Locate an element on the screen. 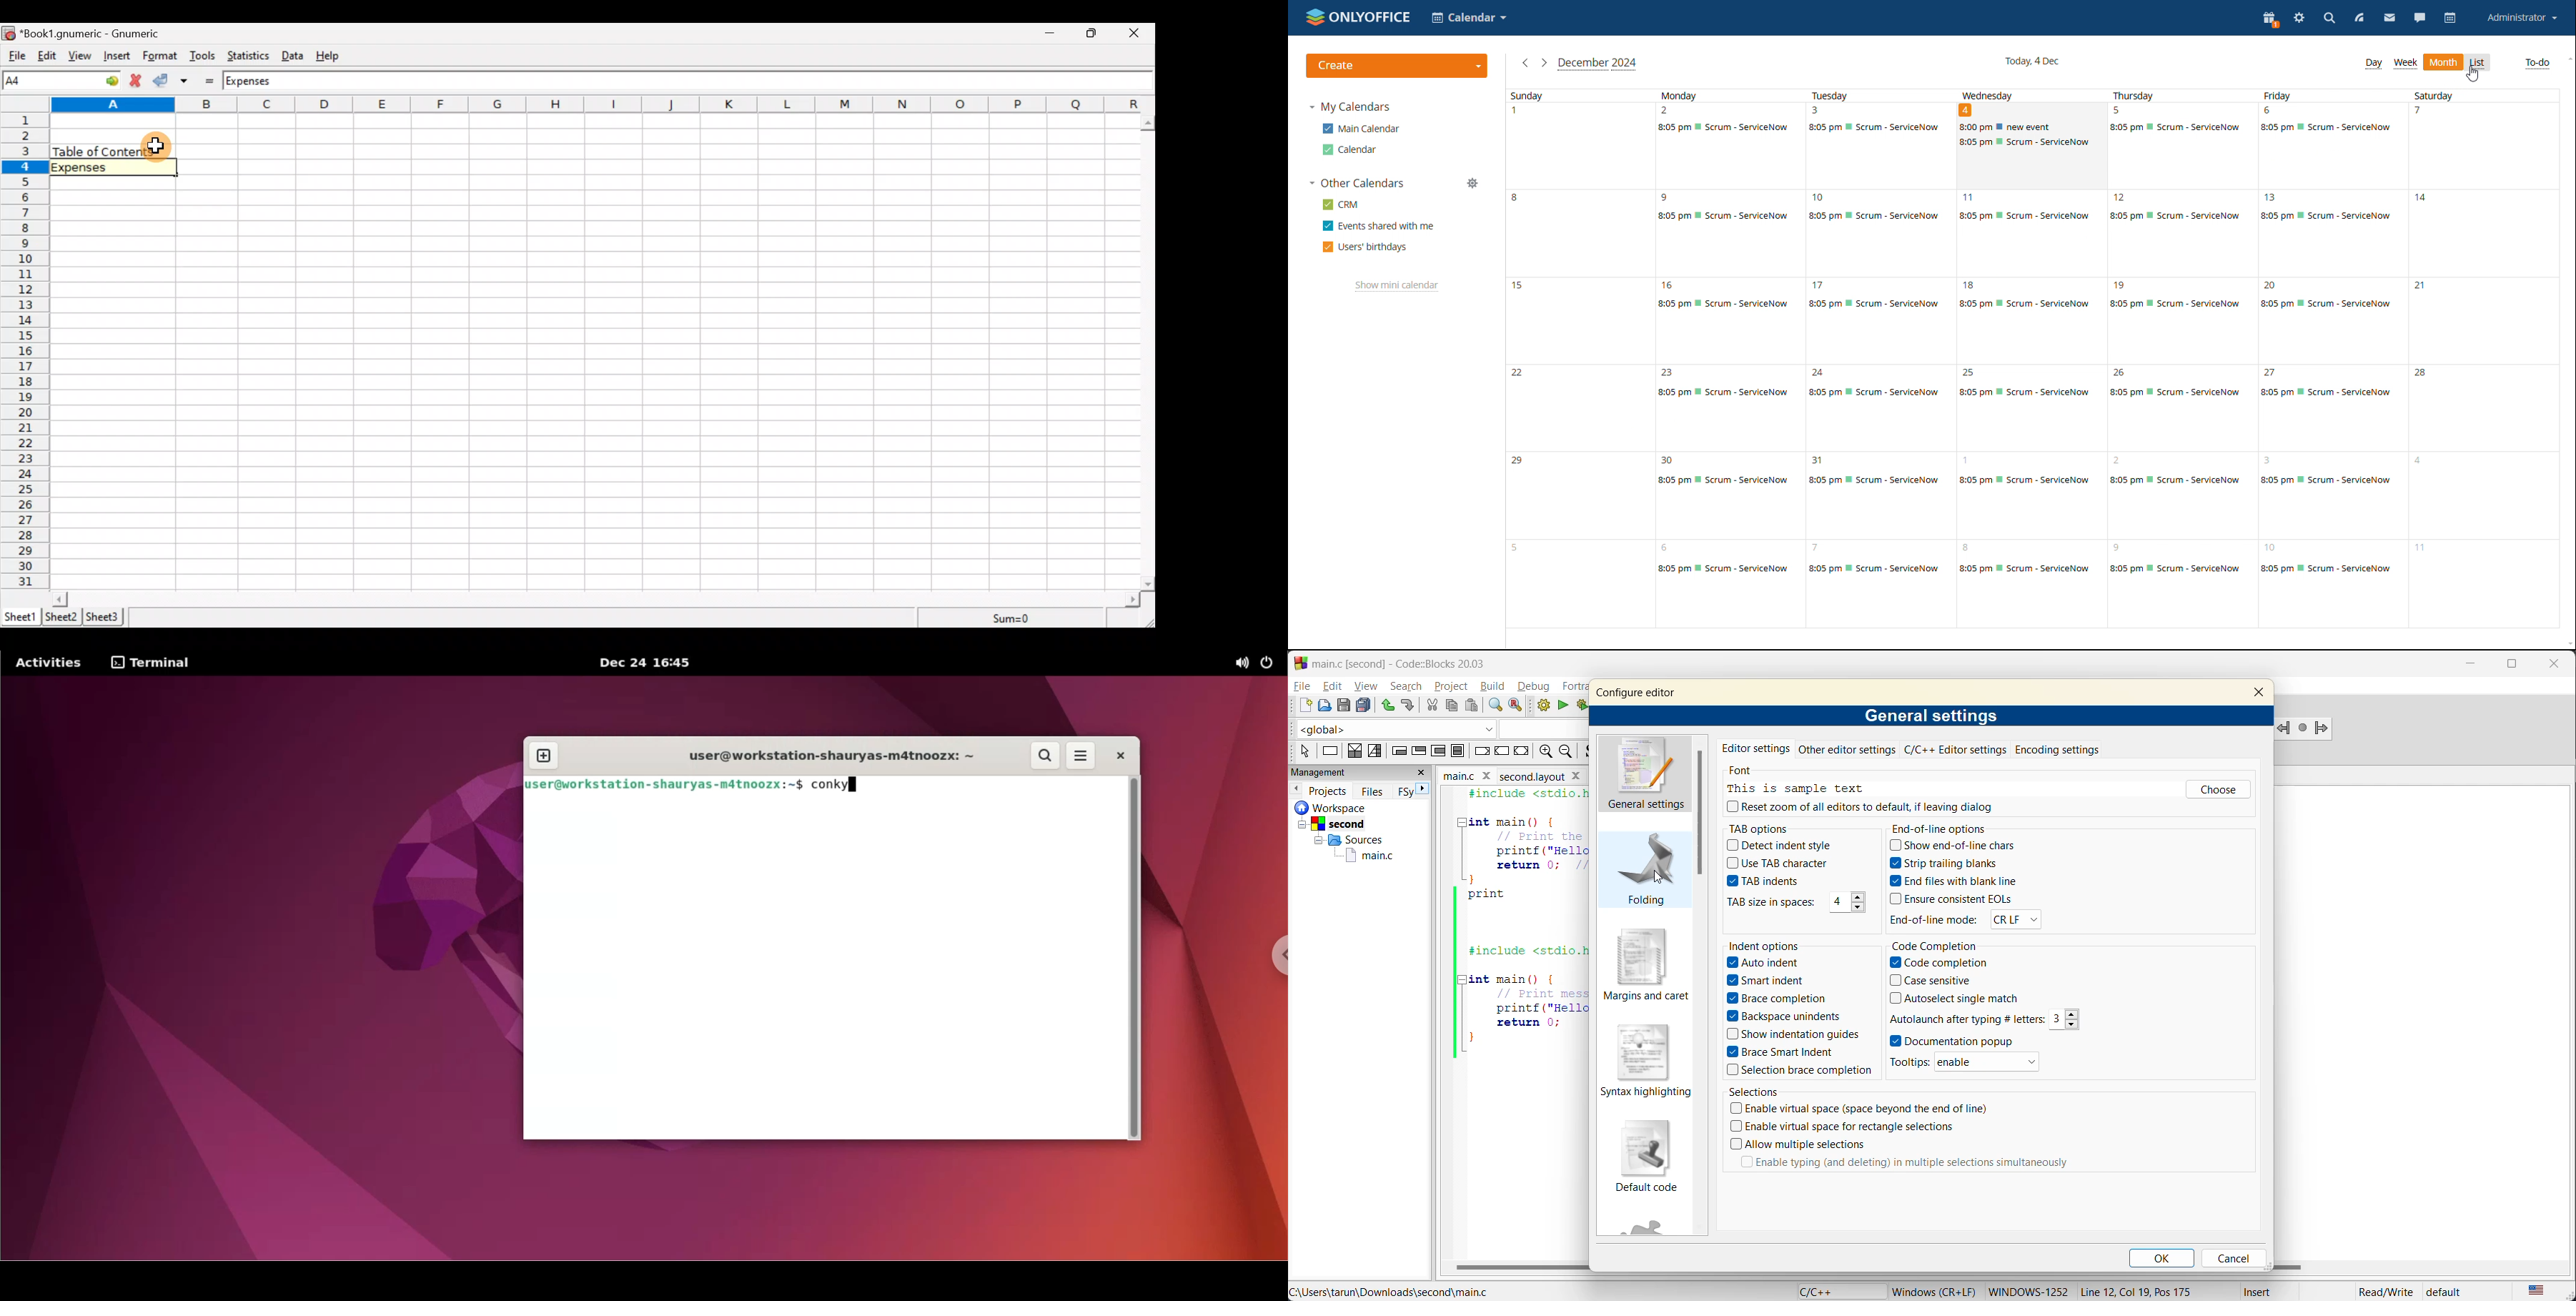 This screenshot has height=1316, width=2576. show mini calendar is located at coordinates (1396, 286).